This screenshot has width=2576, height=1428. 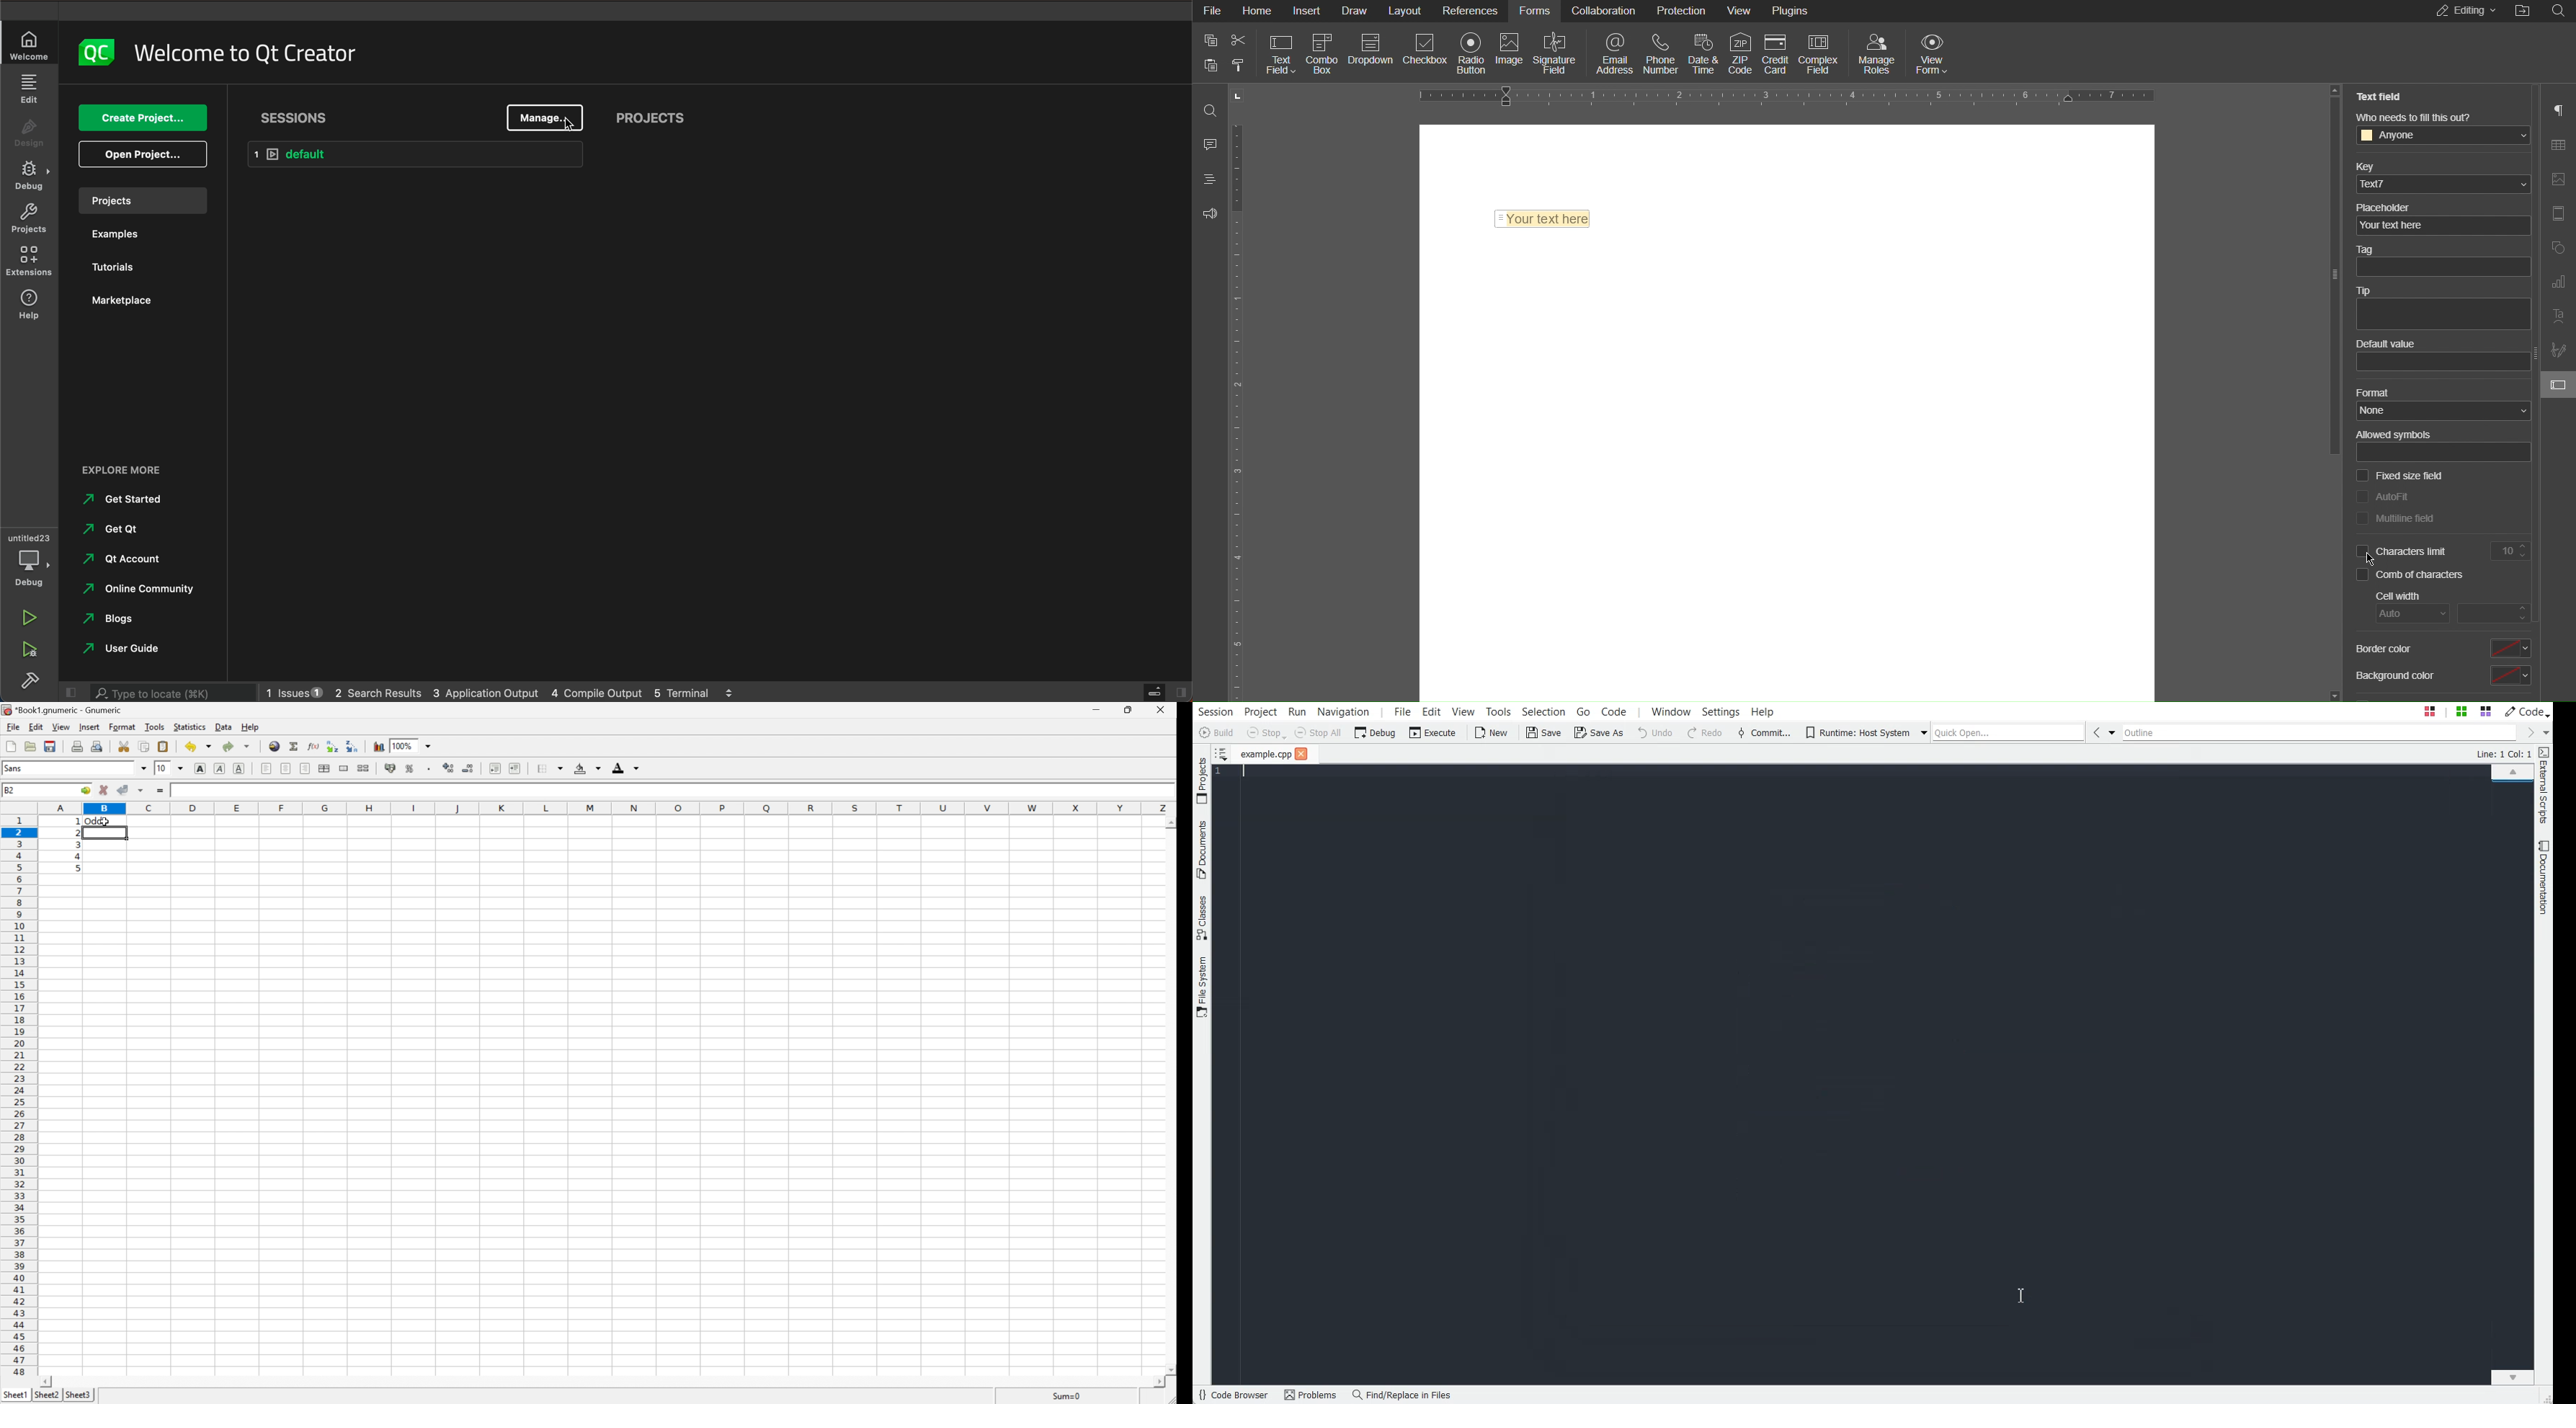 What do you see at coordinates (2441, 648) in the screenshot?
I see `Border color` at bounding box center [2441, 648].